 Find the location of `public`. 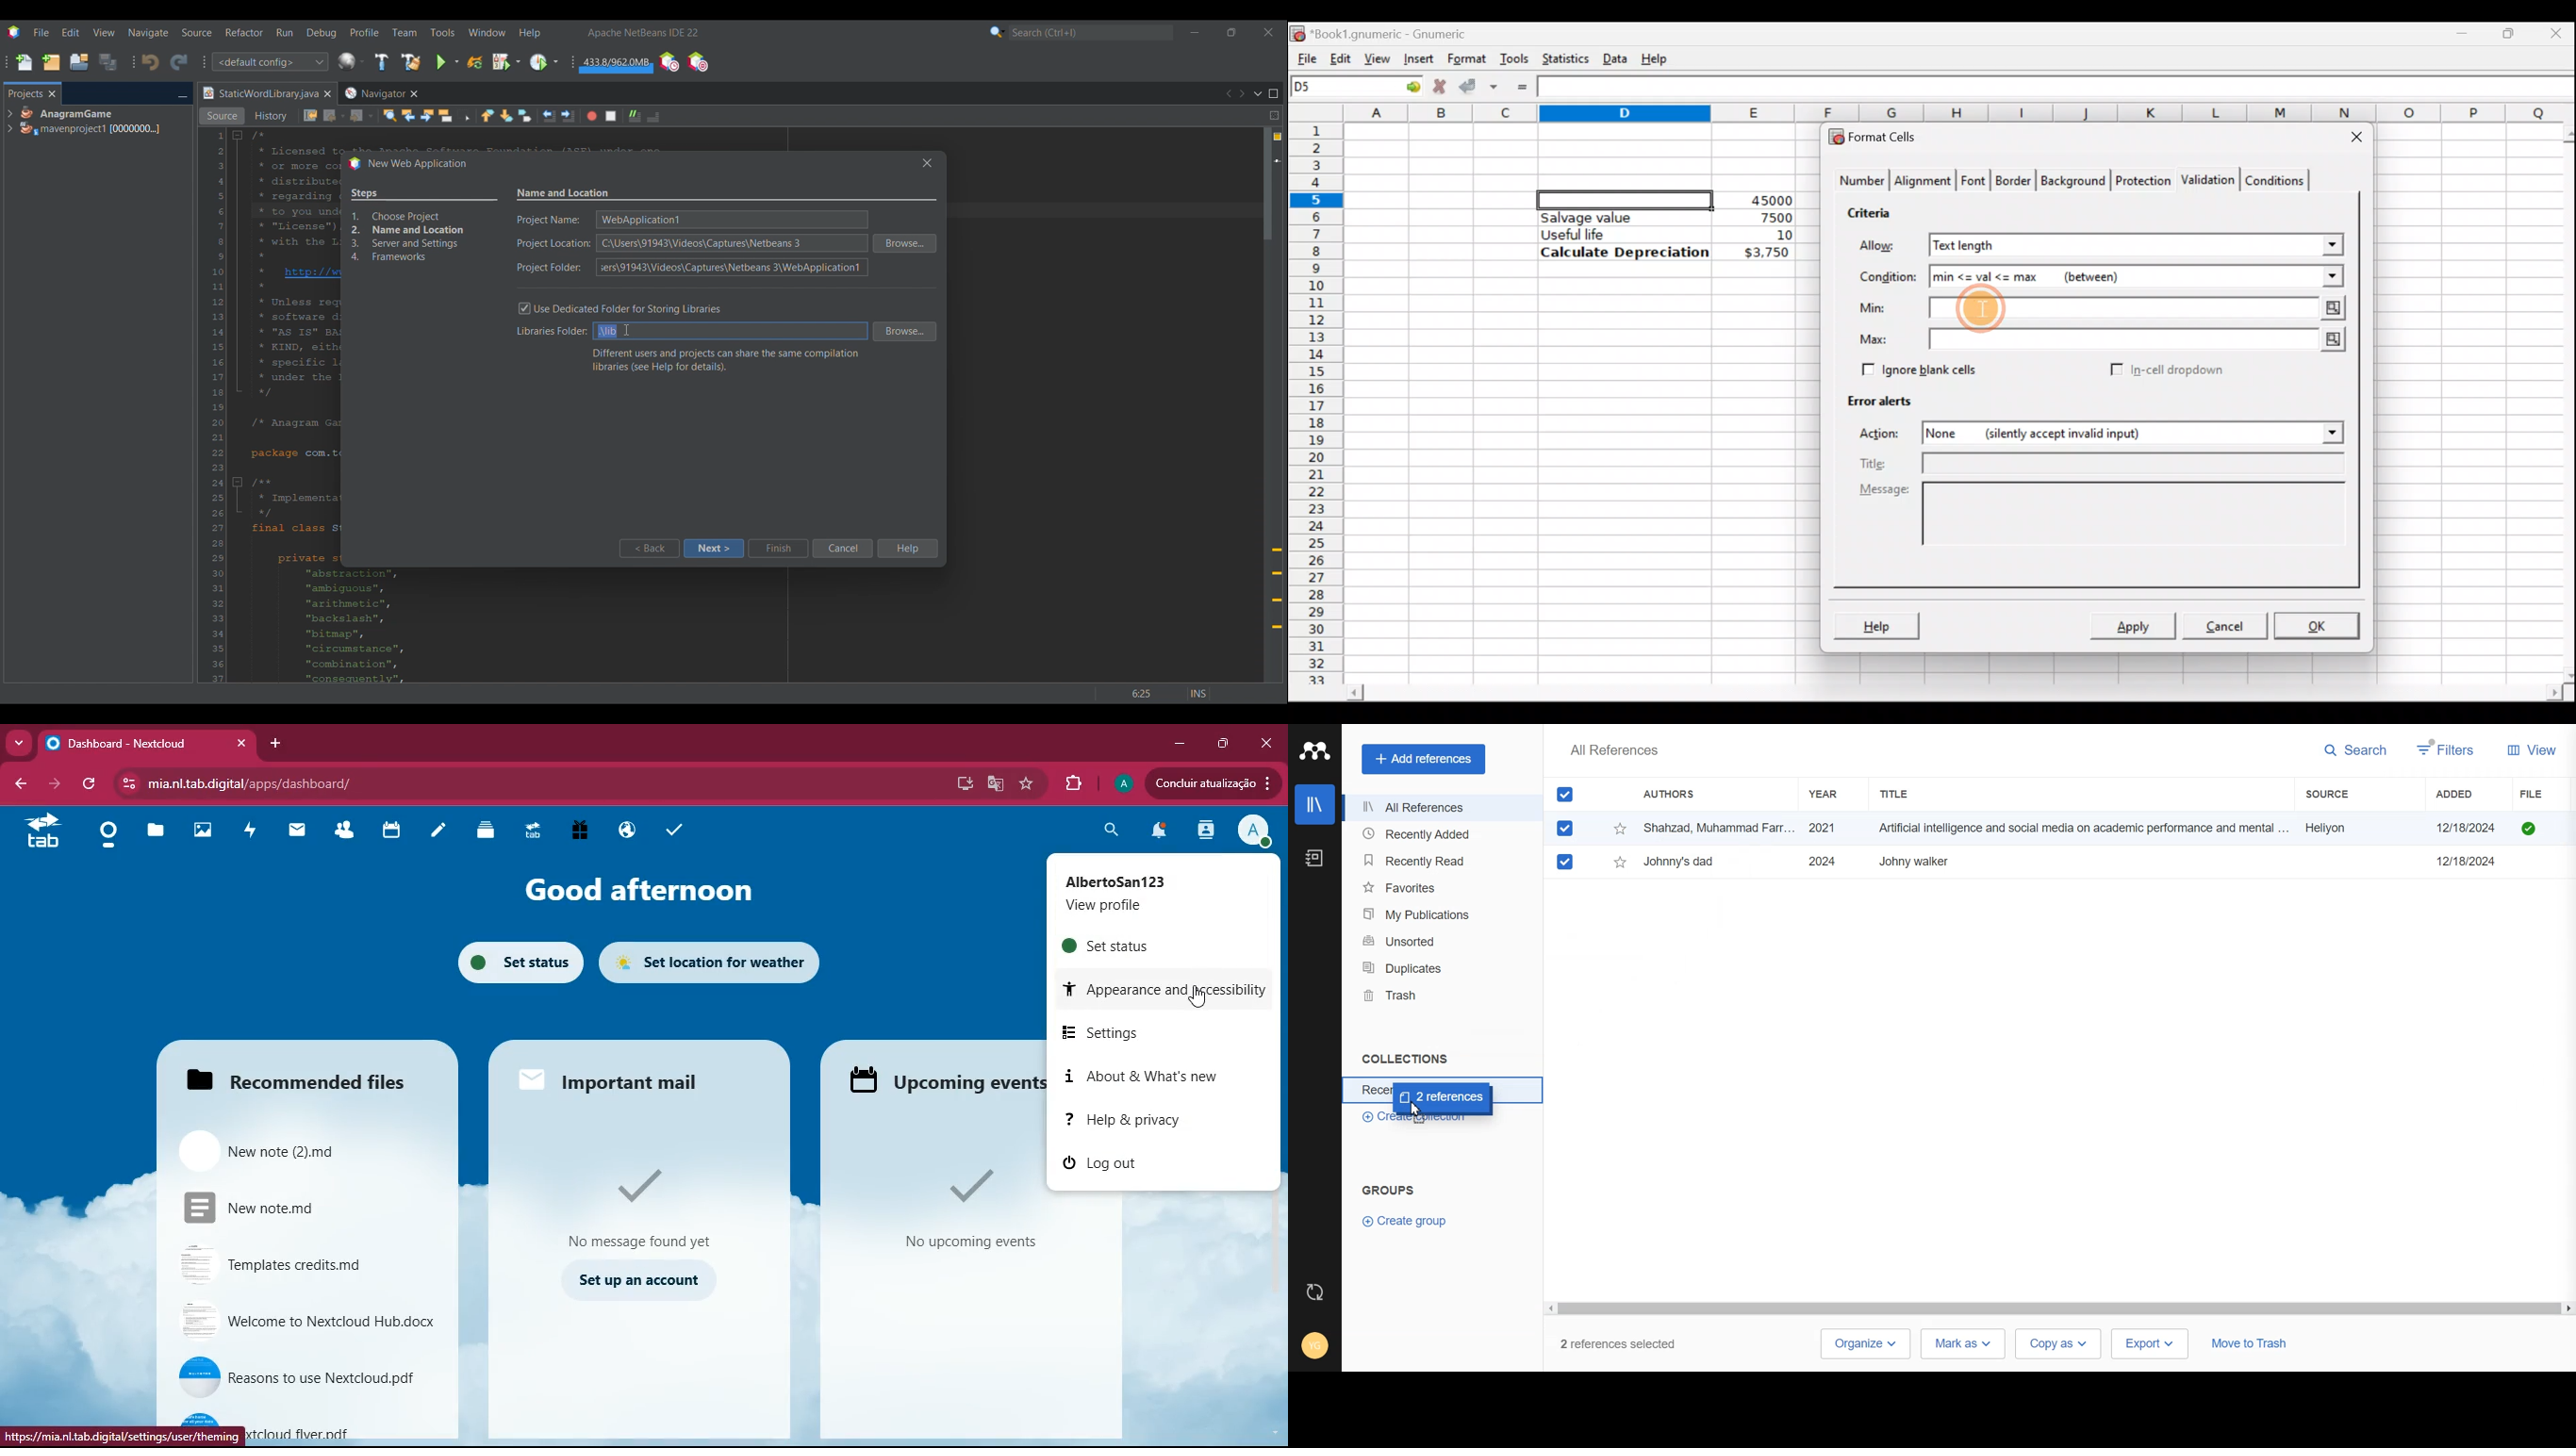

public is located at coordinates (627, 828).